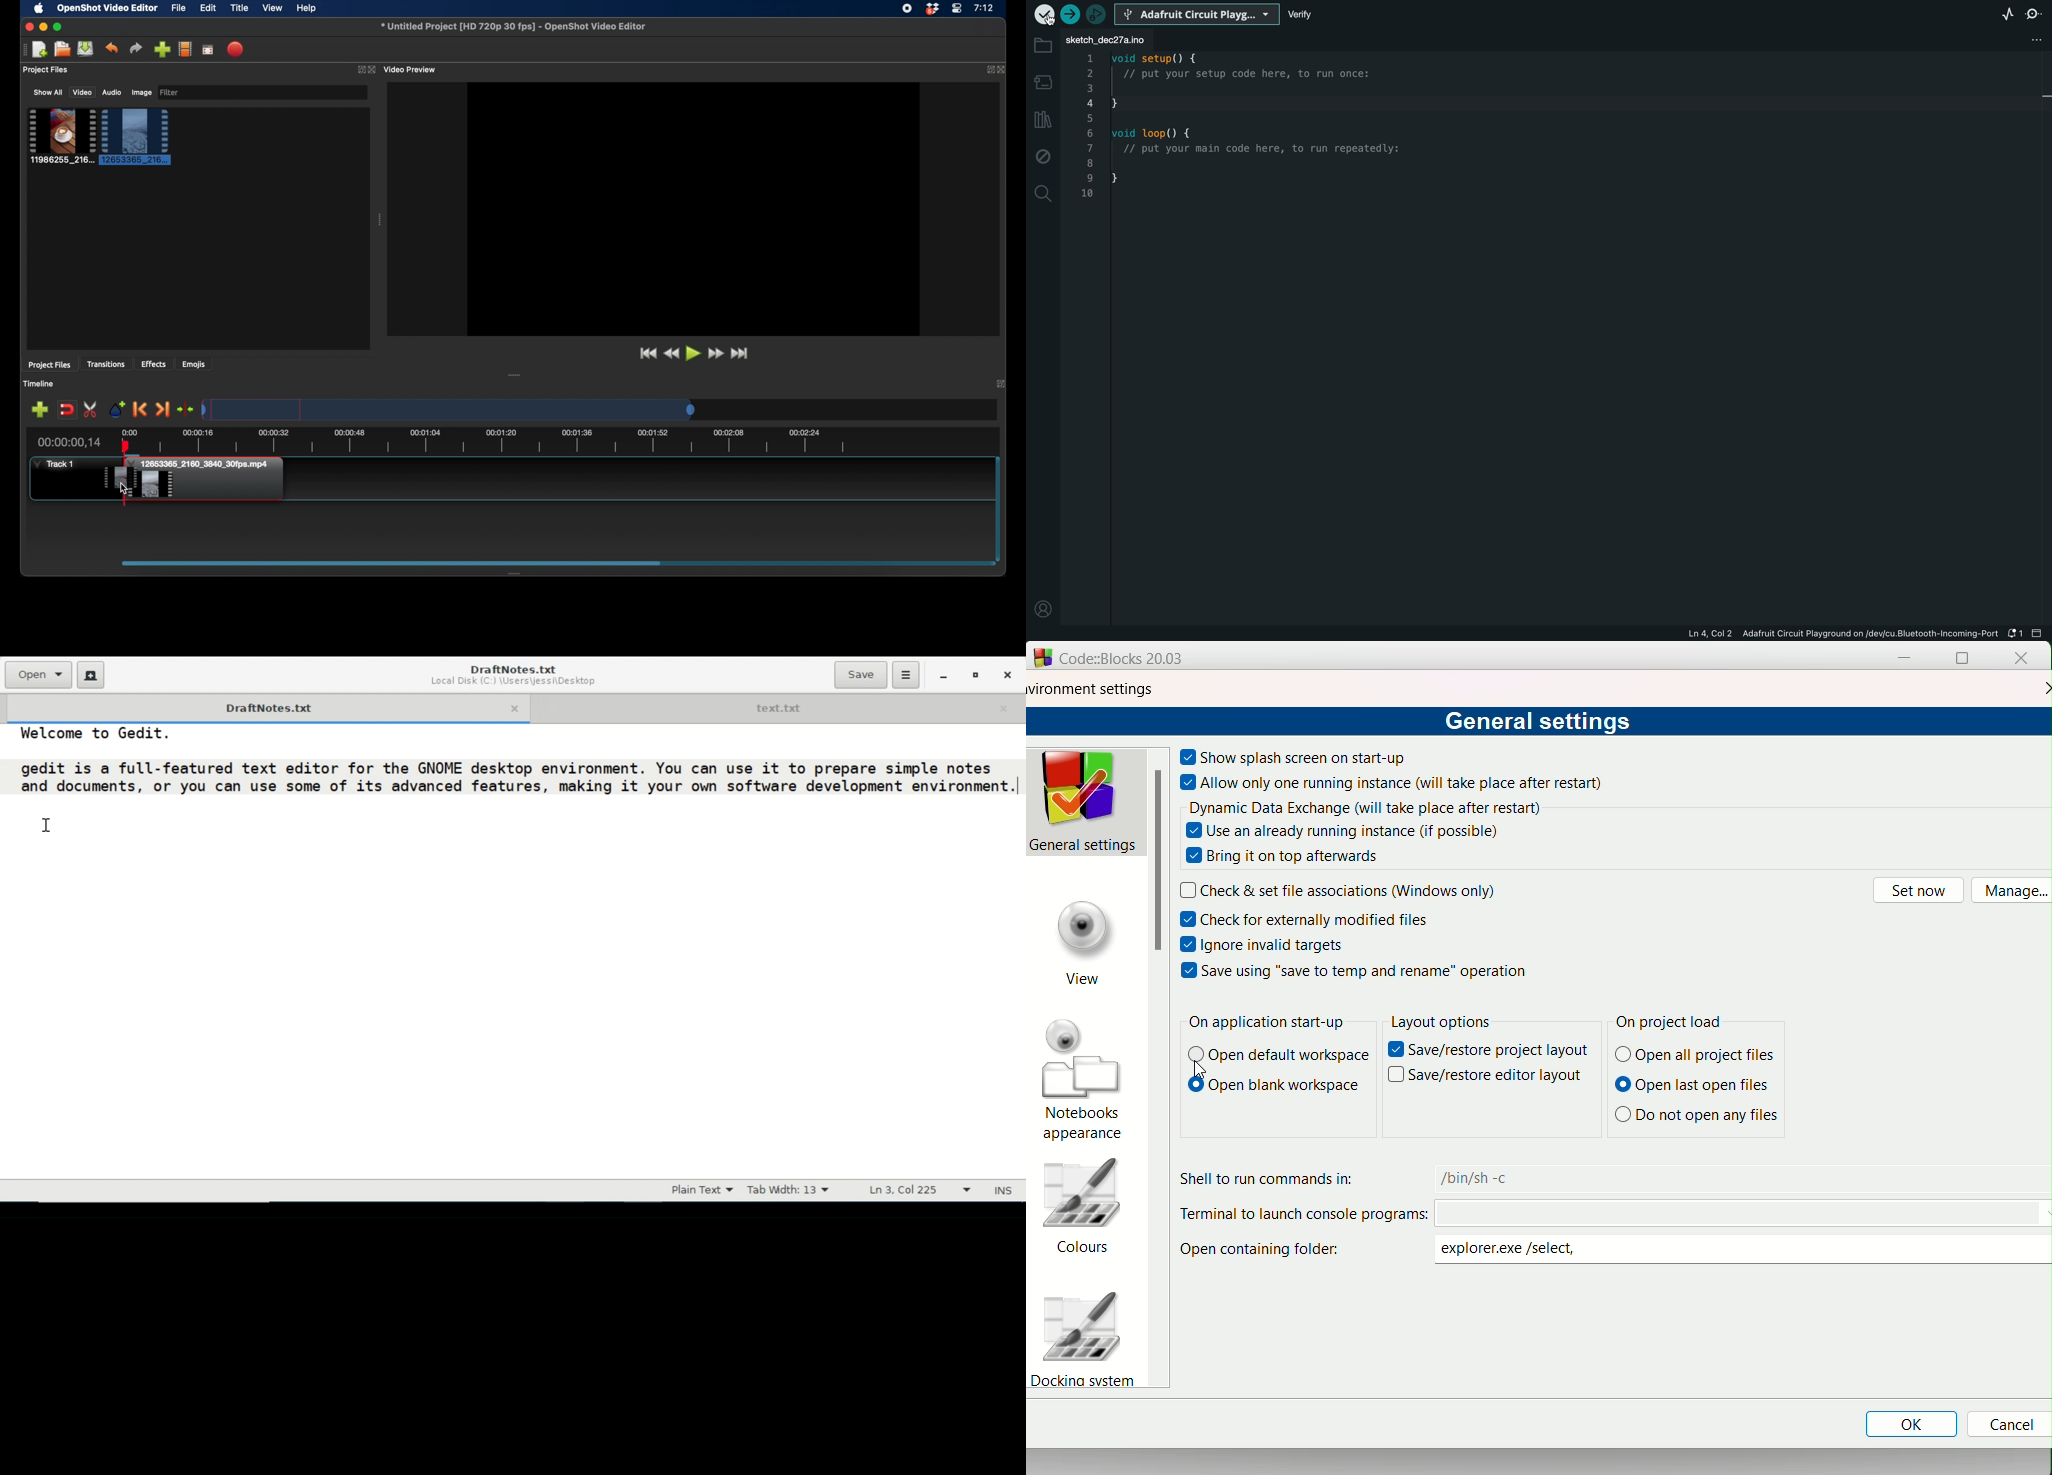  I want to click on set now, so click(1918, 890).